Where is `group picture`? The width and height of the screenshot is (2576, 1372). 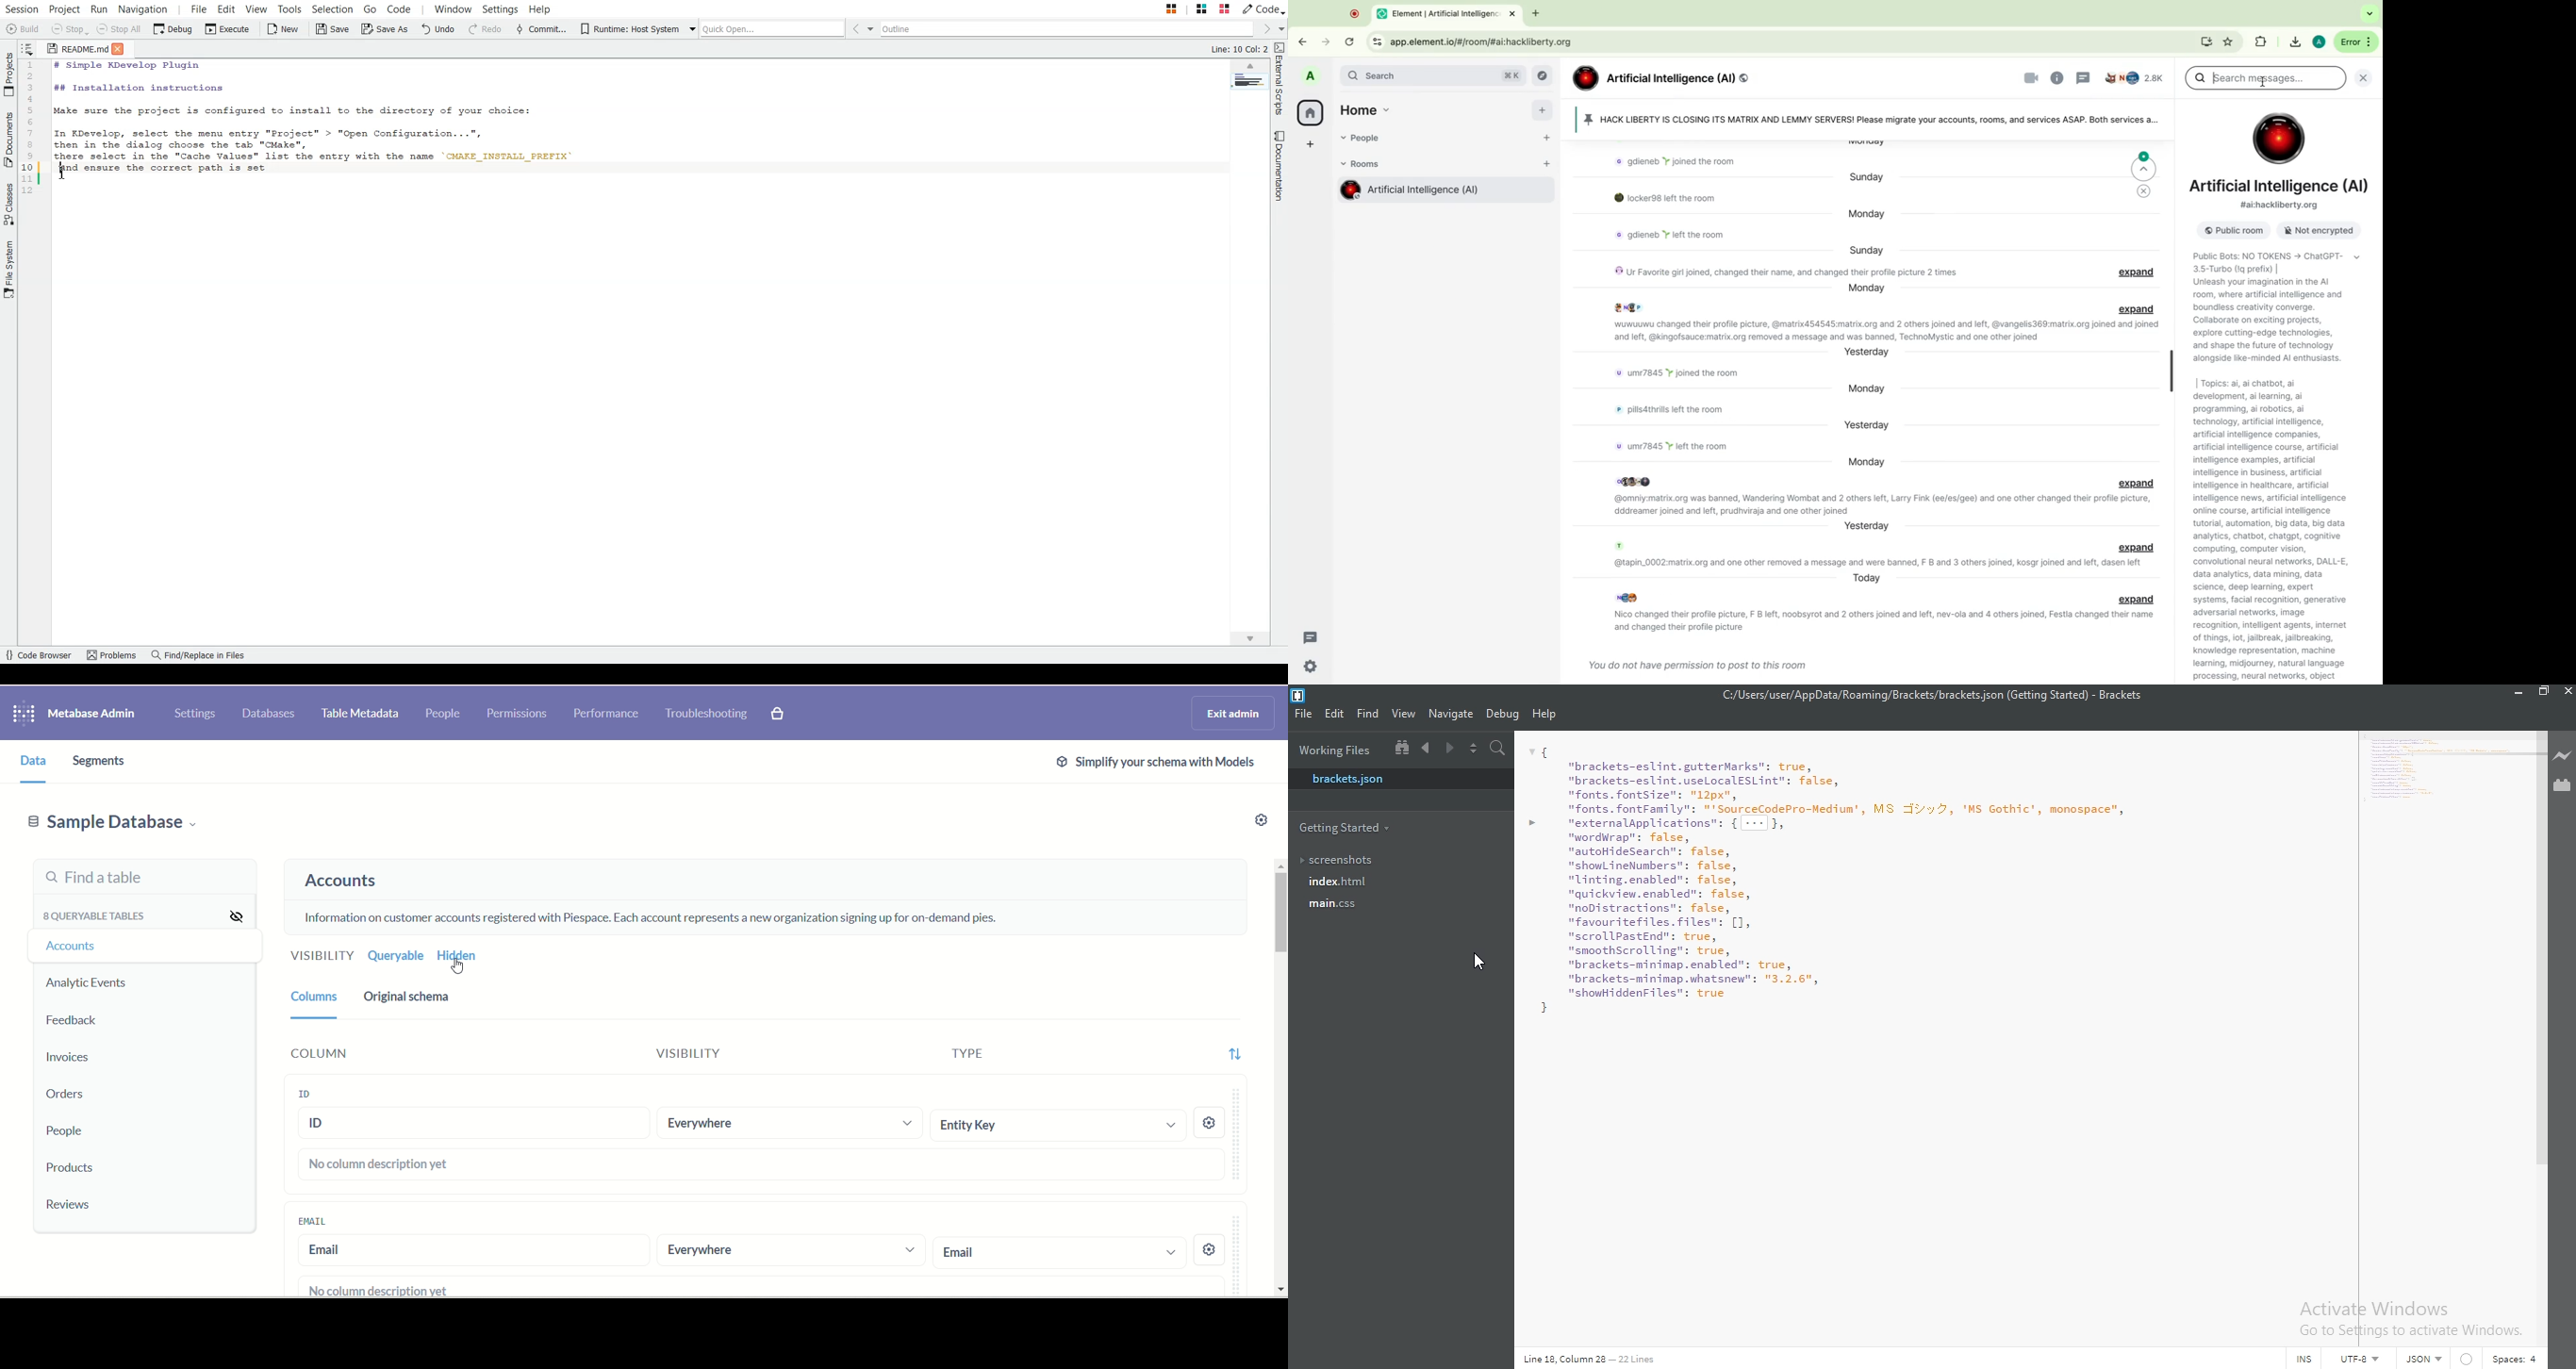
group picture is located at coordinates (2278, 138).